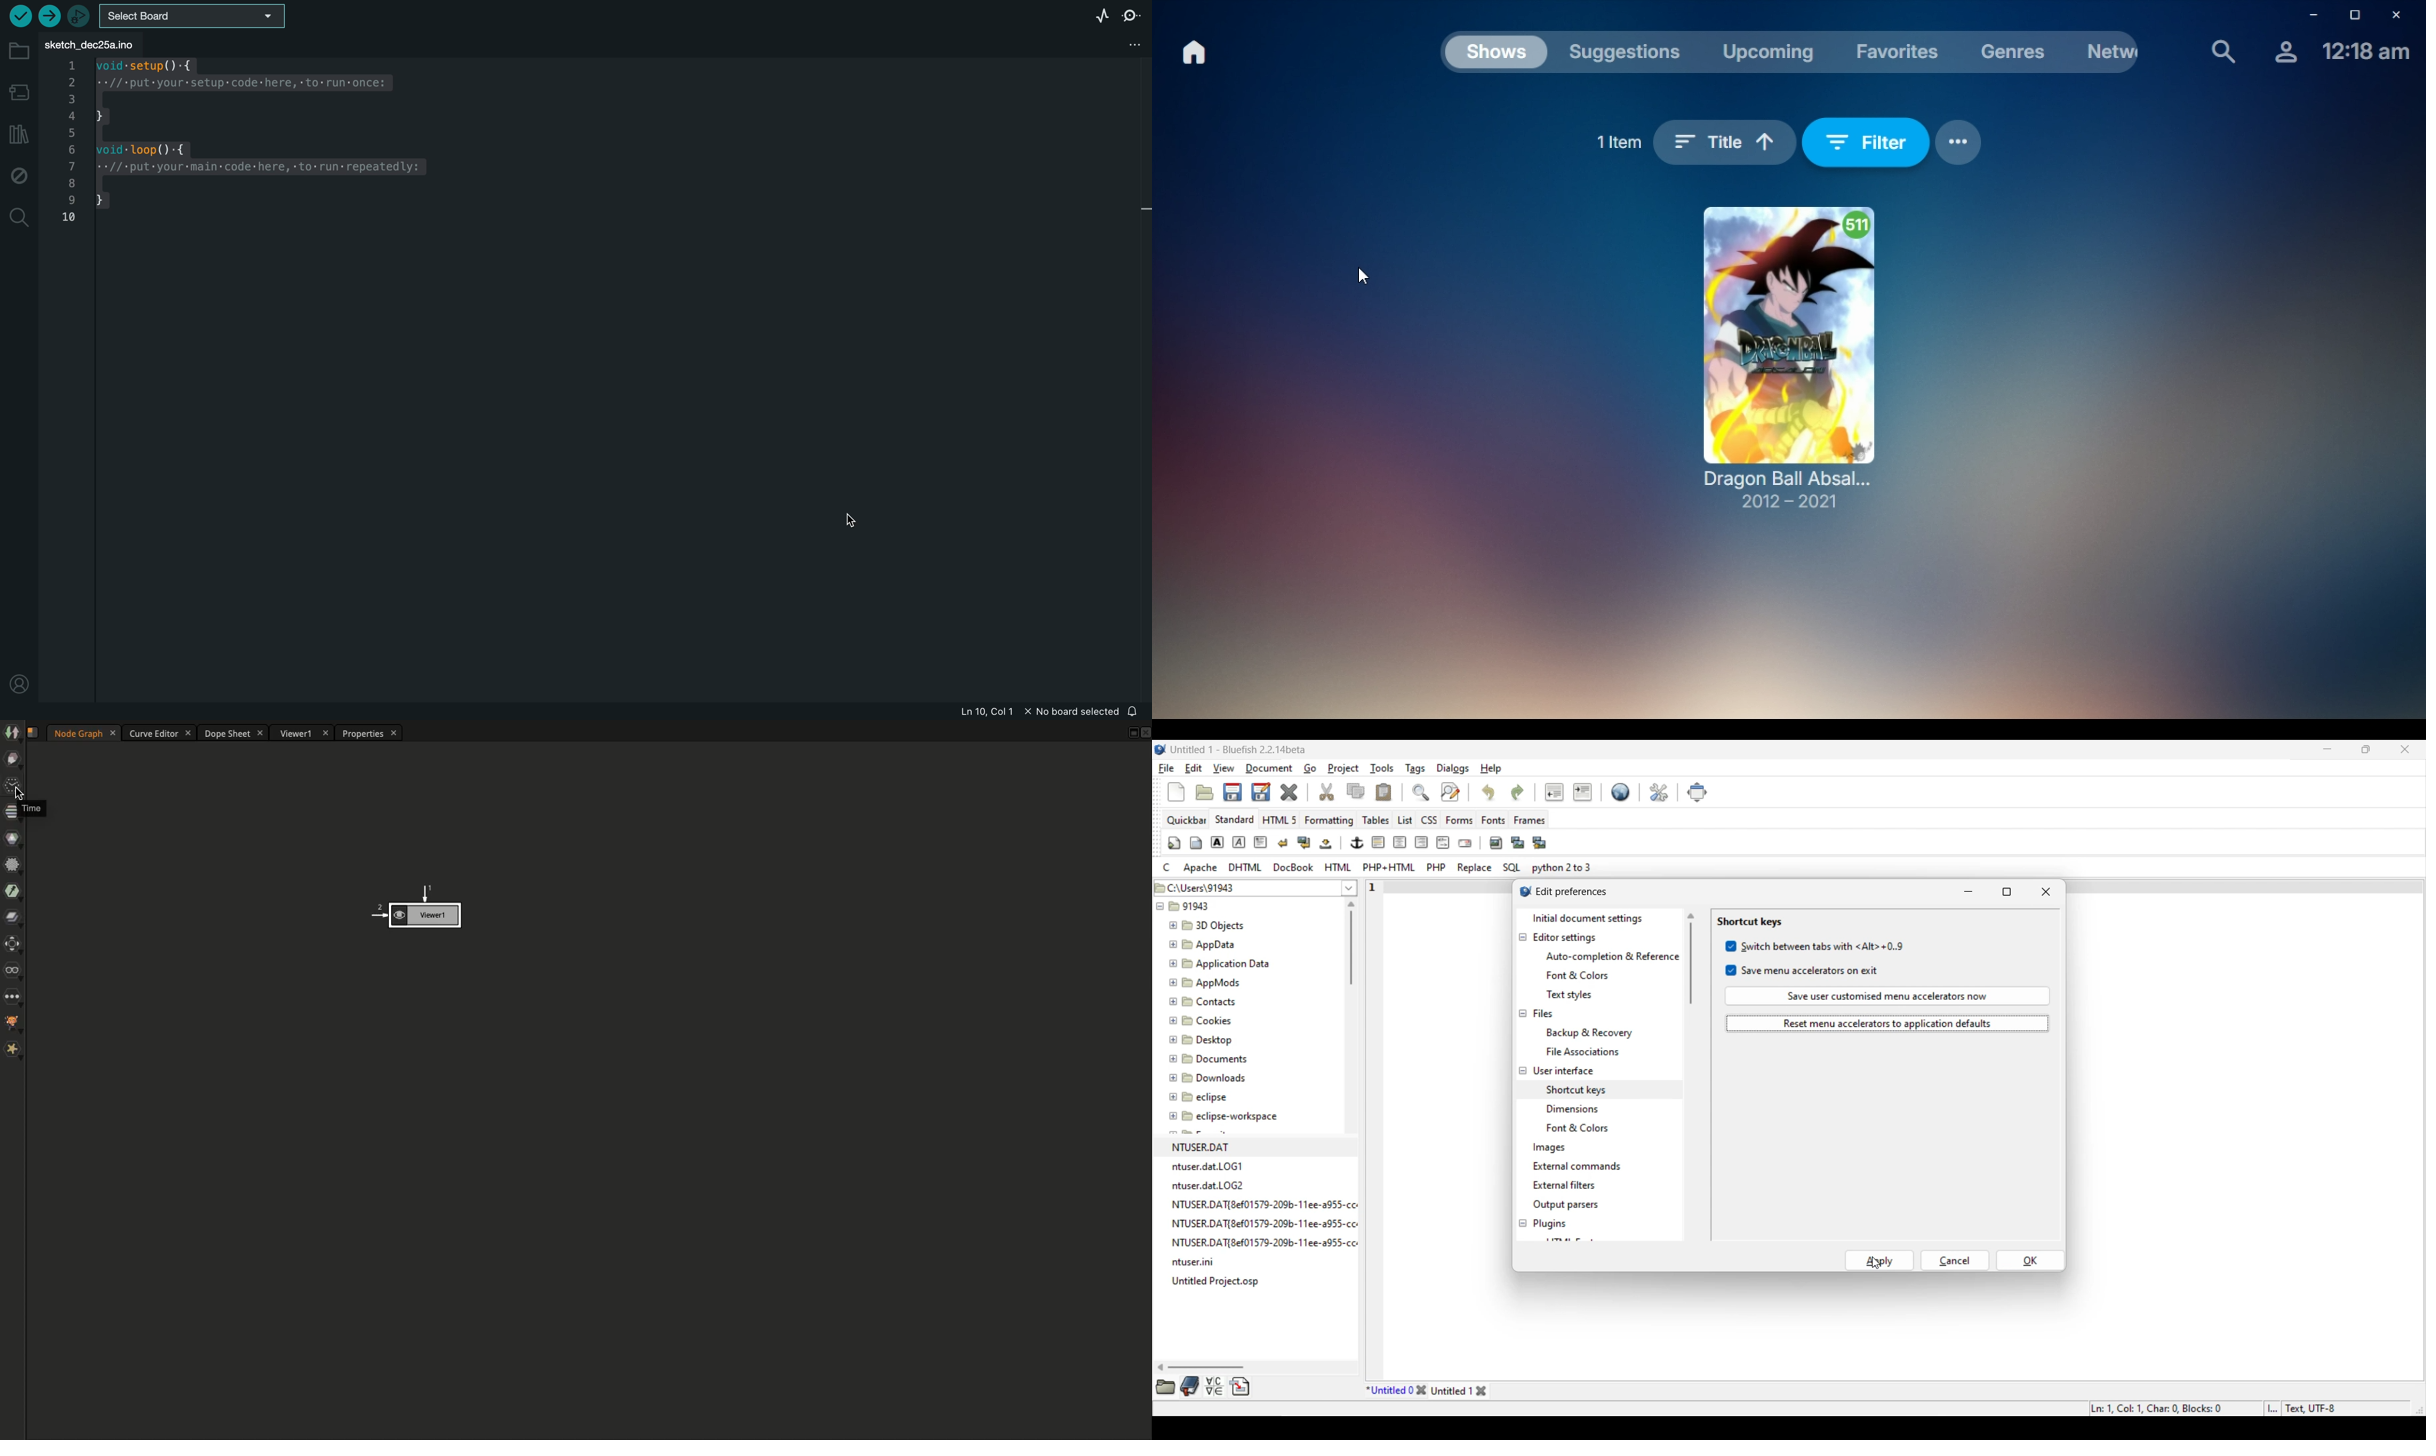  What do you see at coordinates (1197, 1264) in the screenshot?
I see `ntuser.ini` at bounding box center [1197, 1264].